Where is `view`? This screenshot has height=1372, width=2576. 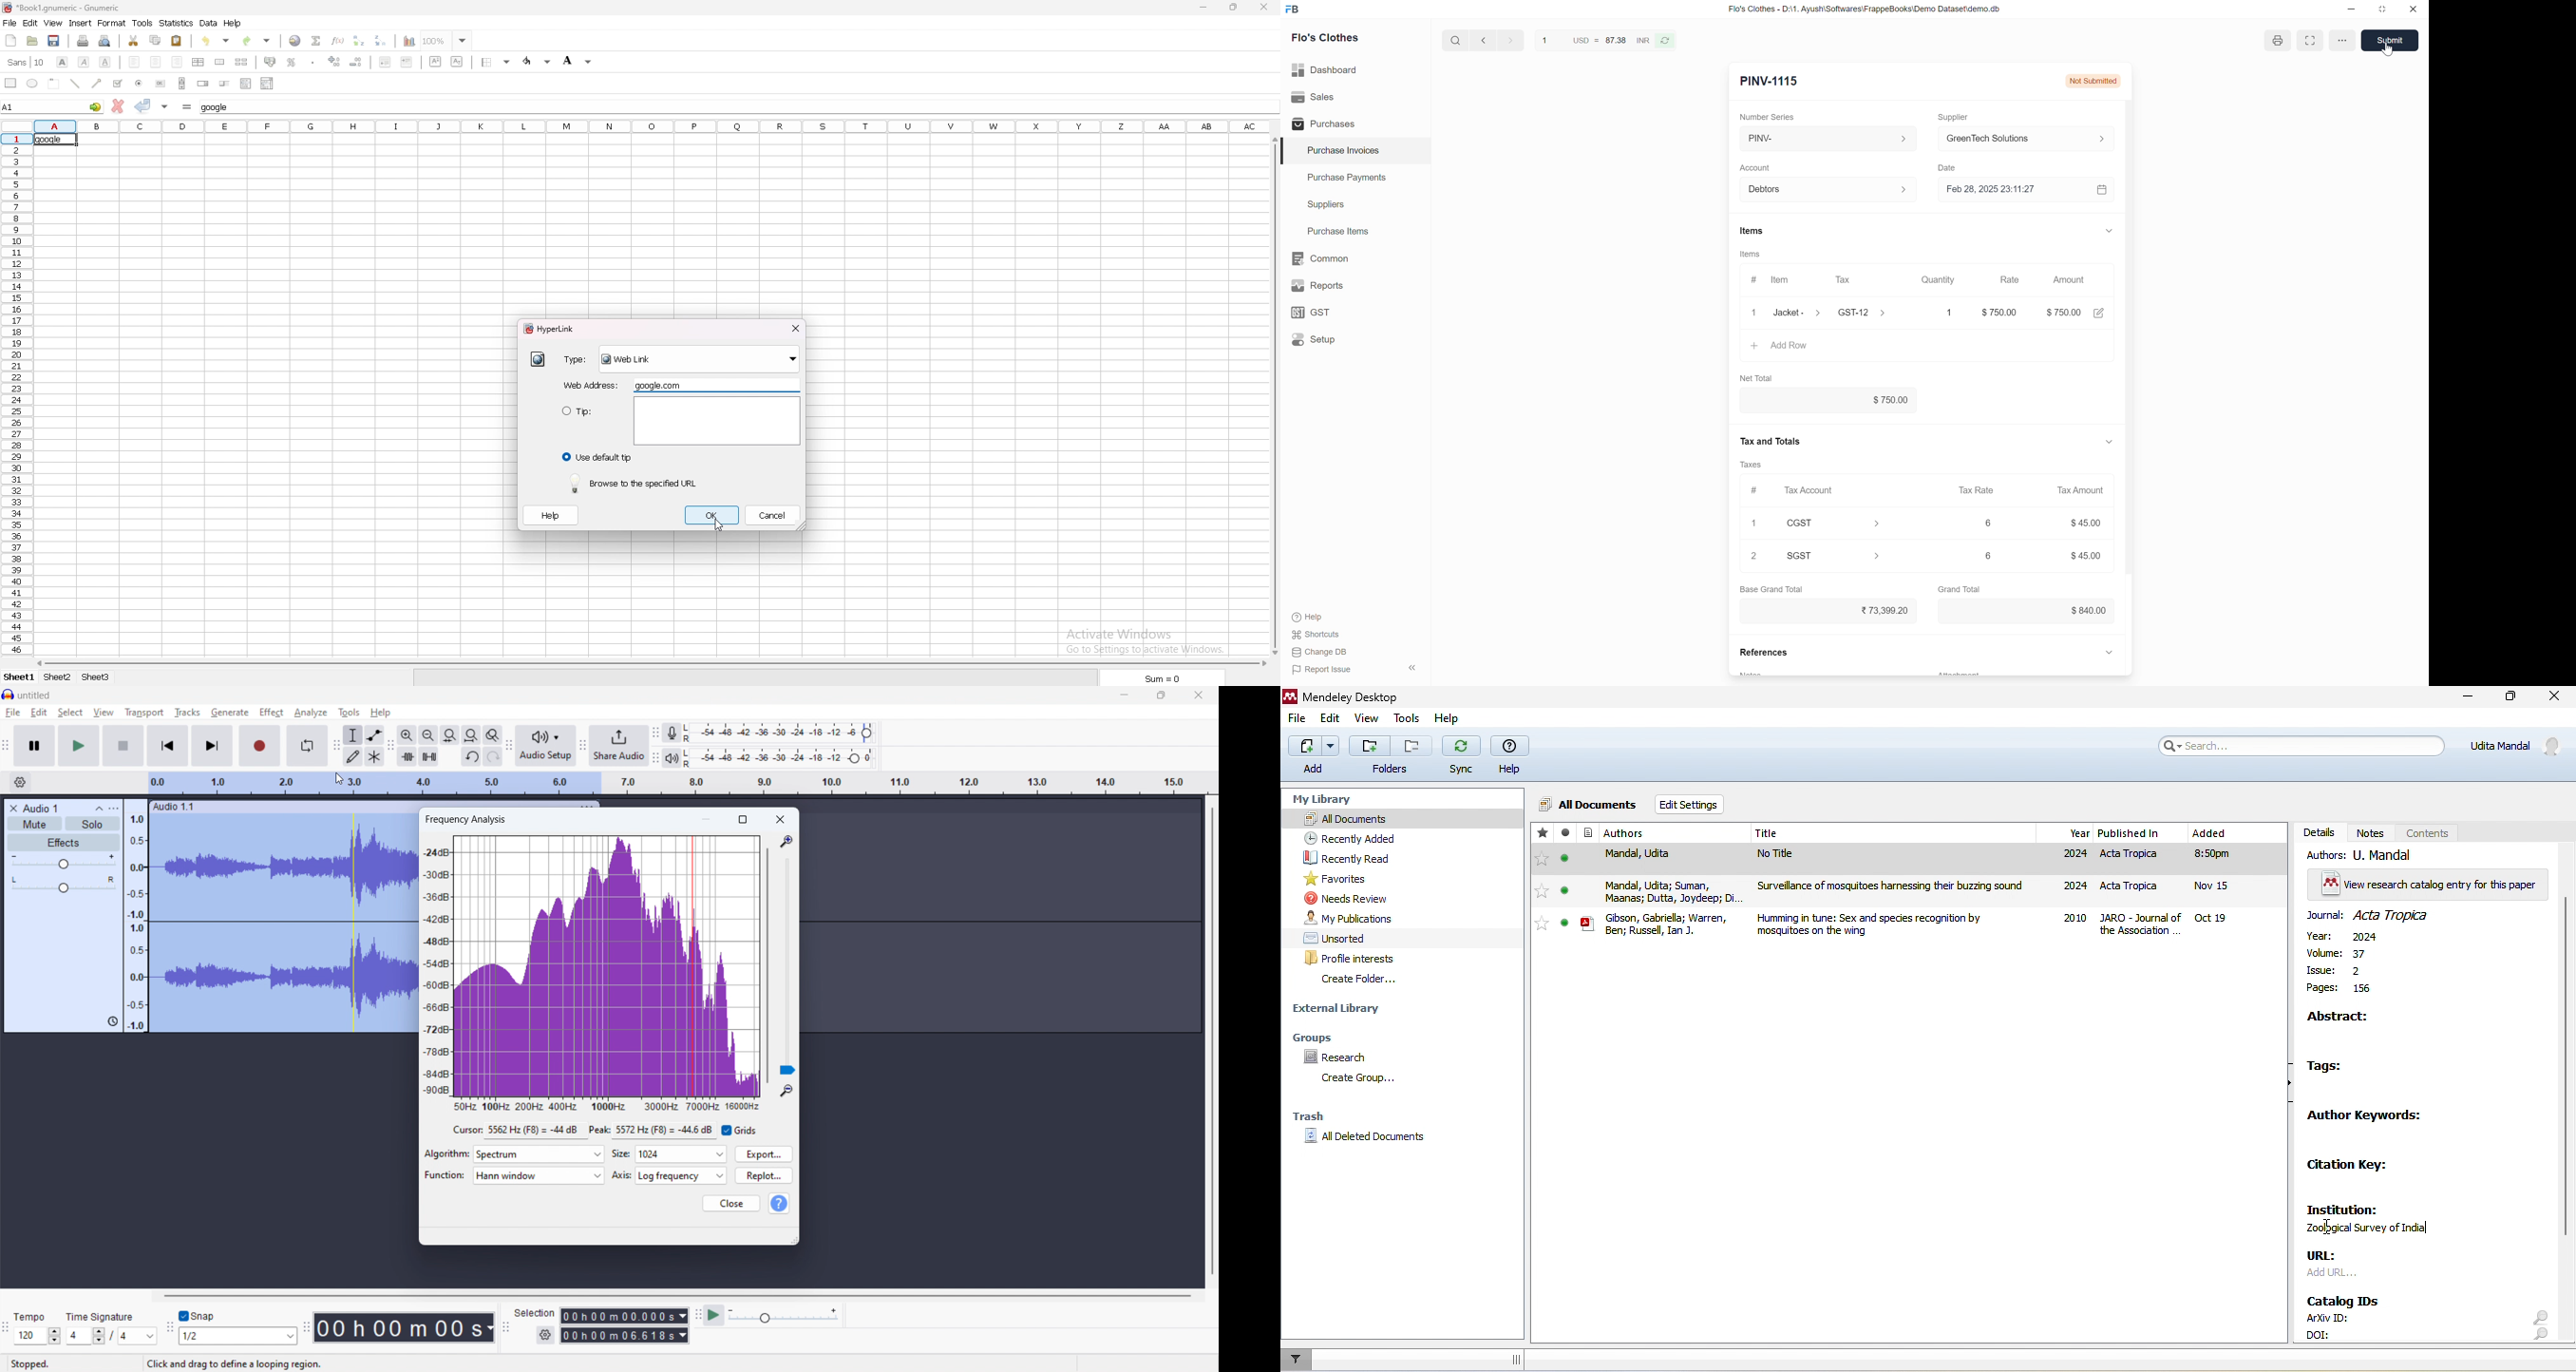
view is located at coordinates (1364, 719).